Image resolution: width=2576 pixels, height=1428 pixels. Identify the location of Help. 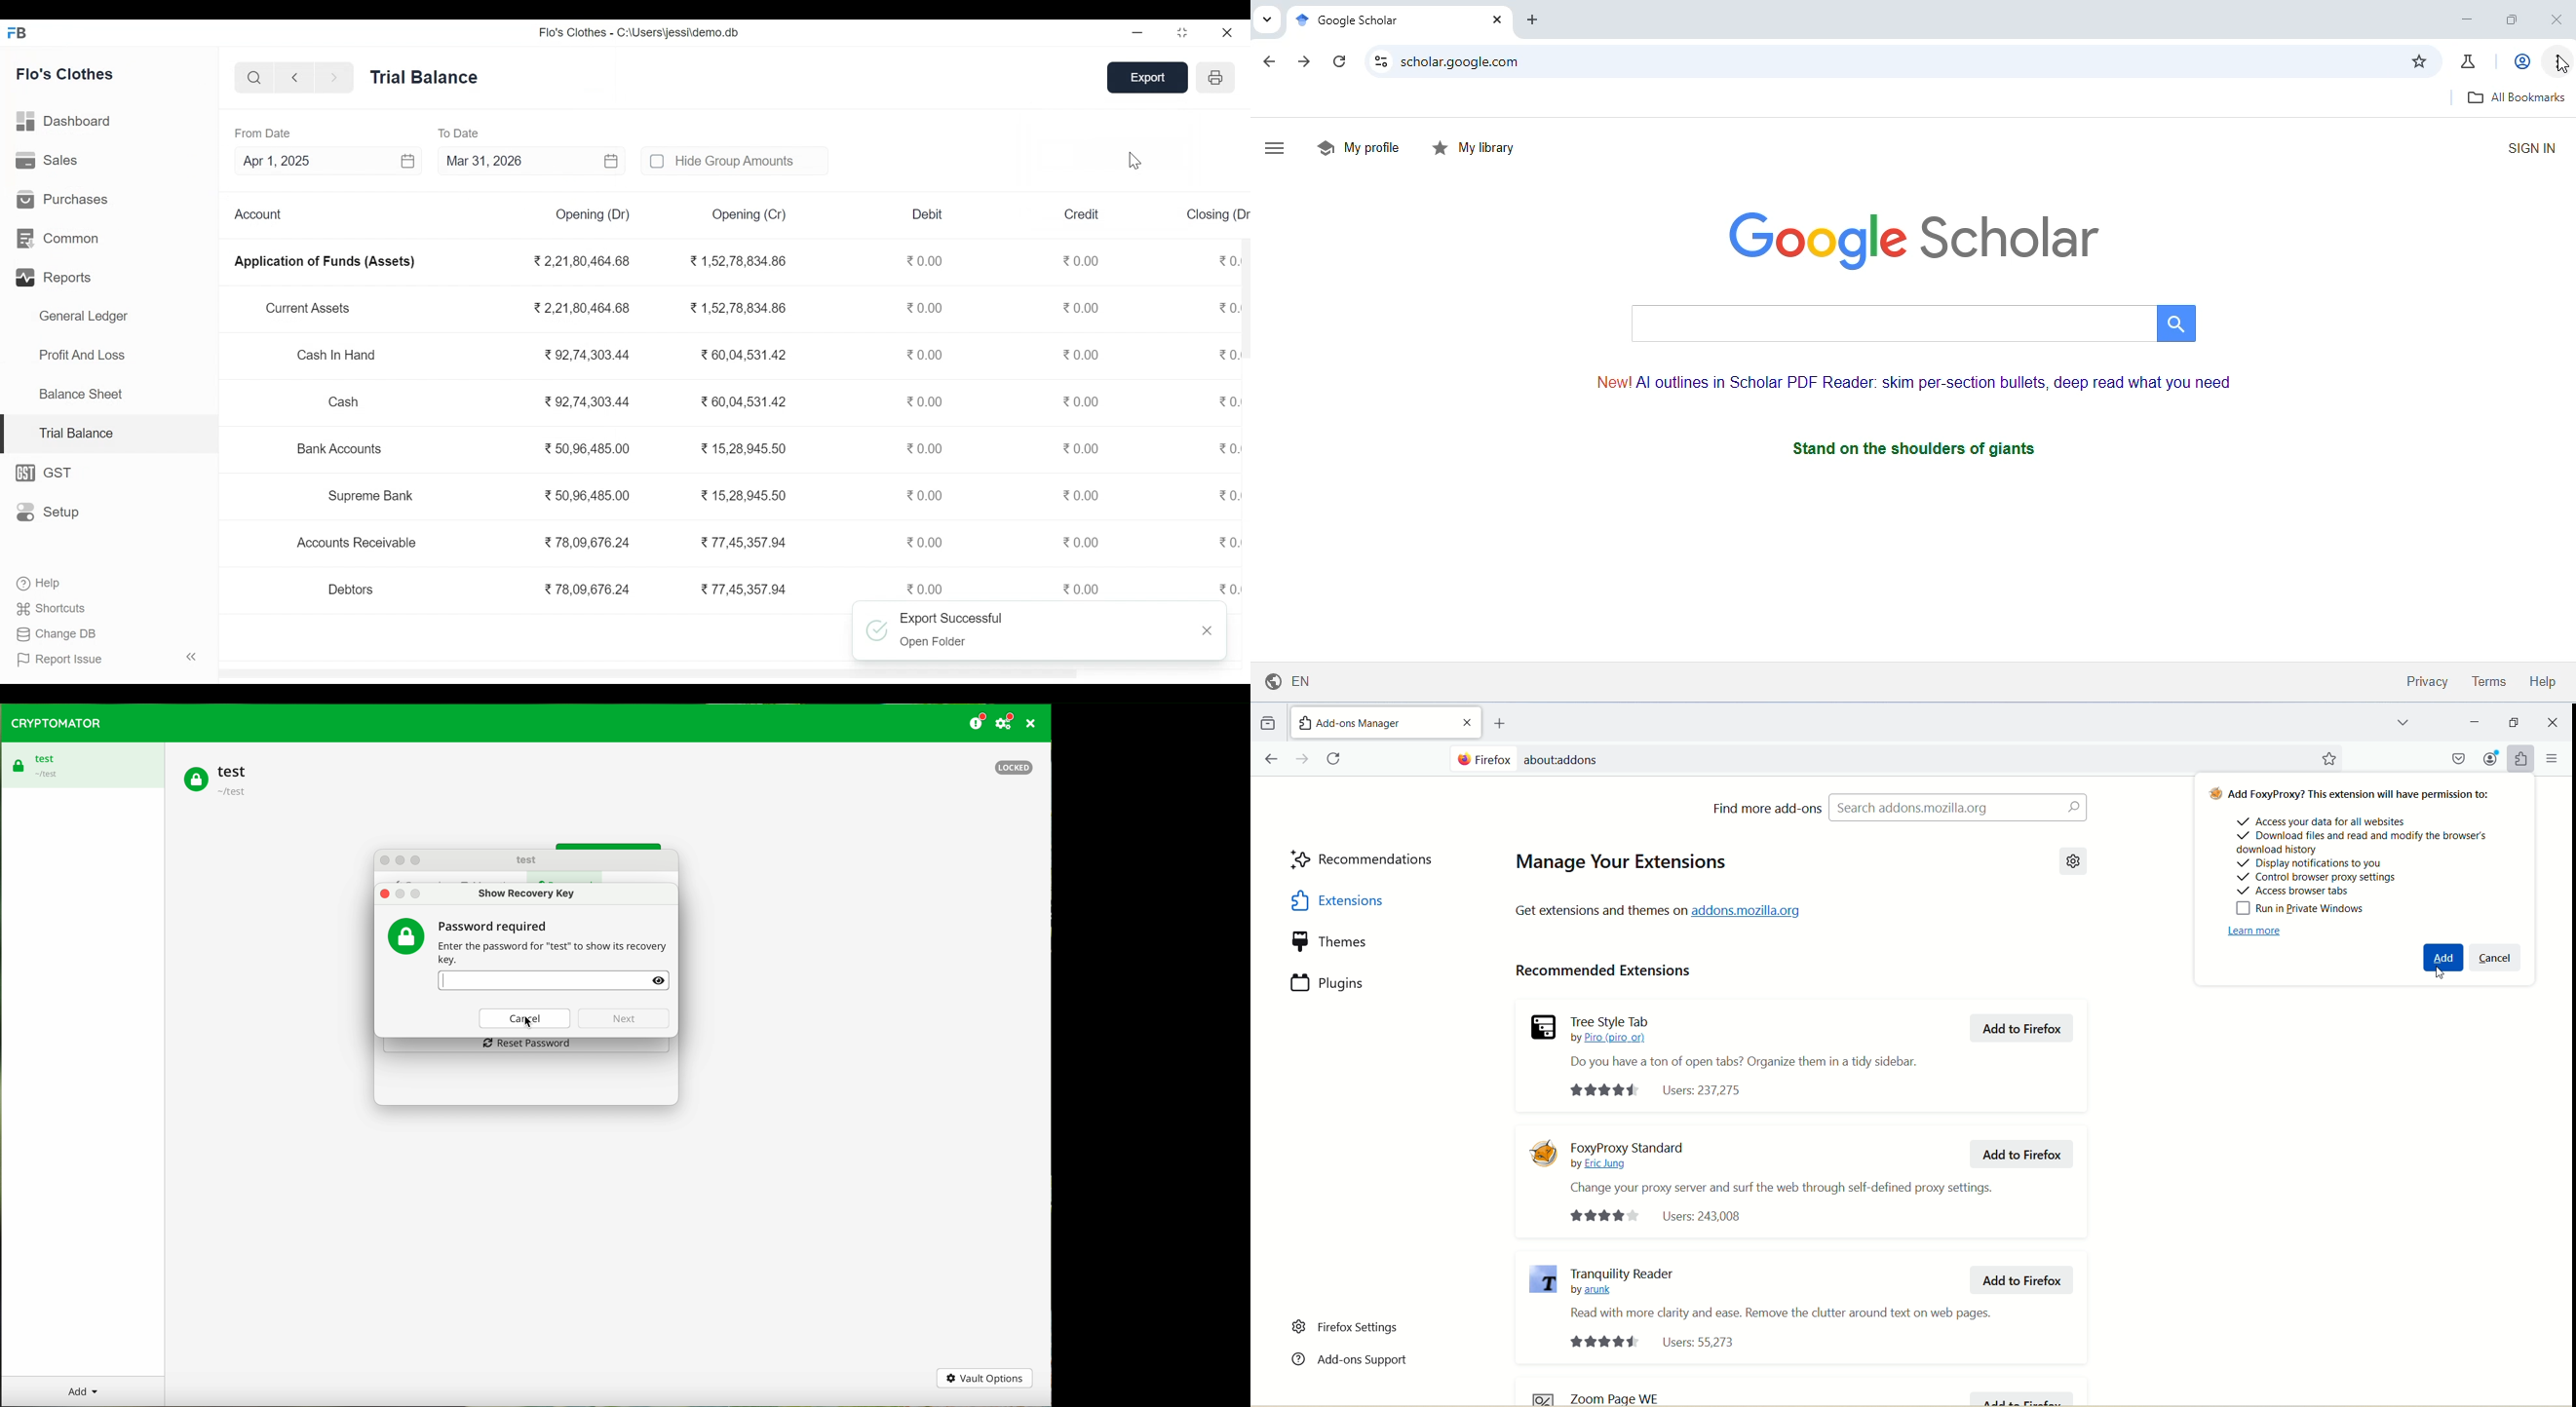
(36, 582).